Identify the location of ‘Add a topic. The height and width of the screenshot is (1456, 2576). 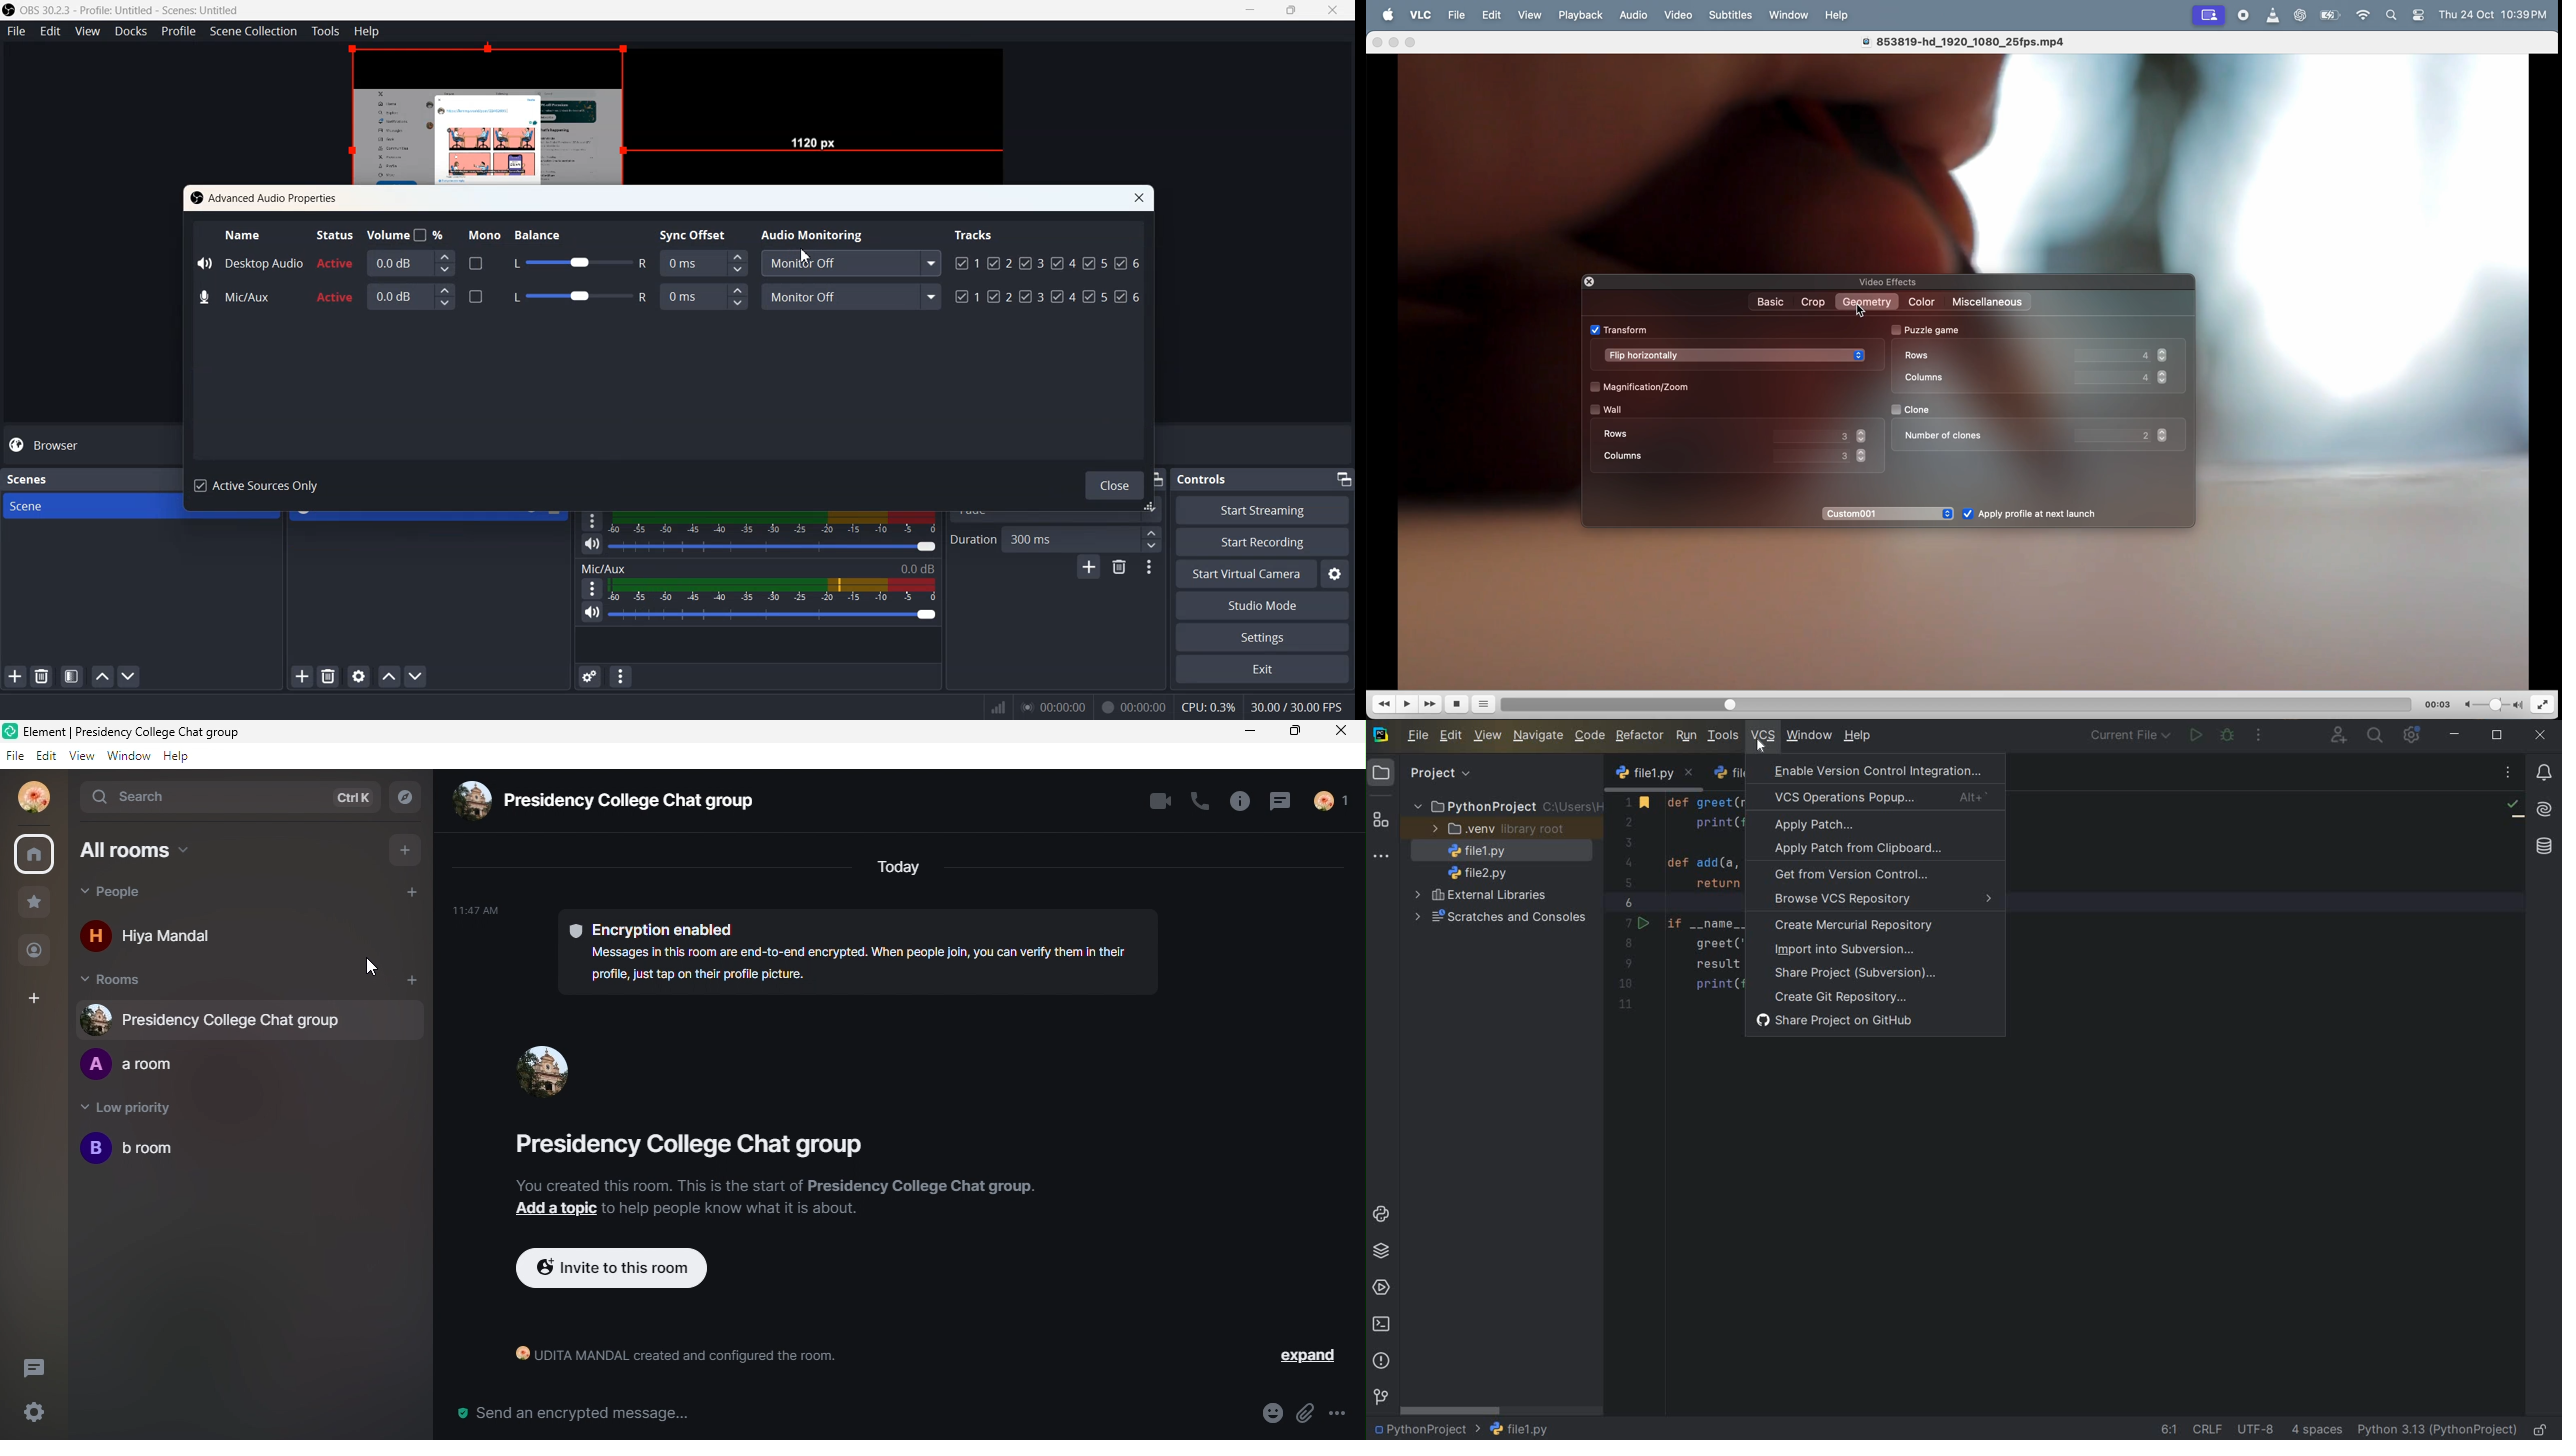
(551, 1209).